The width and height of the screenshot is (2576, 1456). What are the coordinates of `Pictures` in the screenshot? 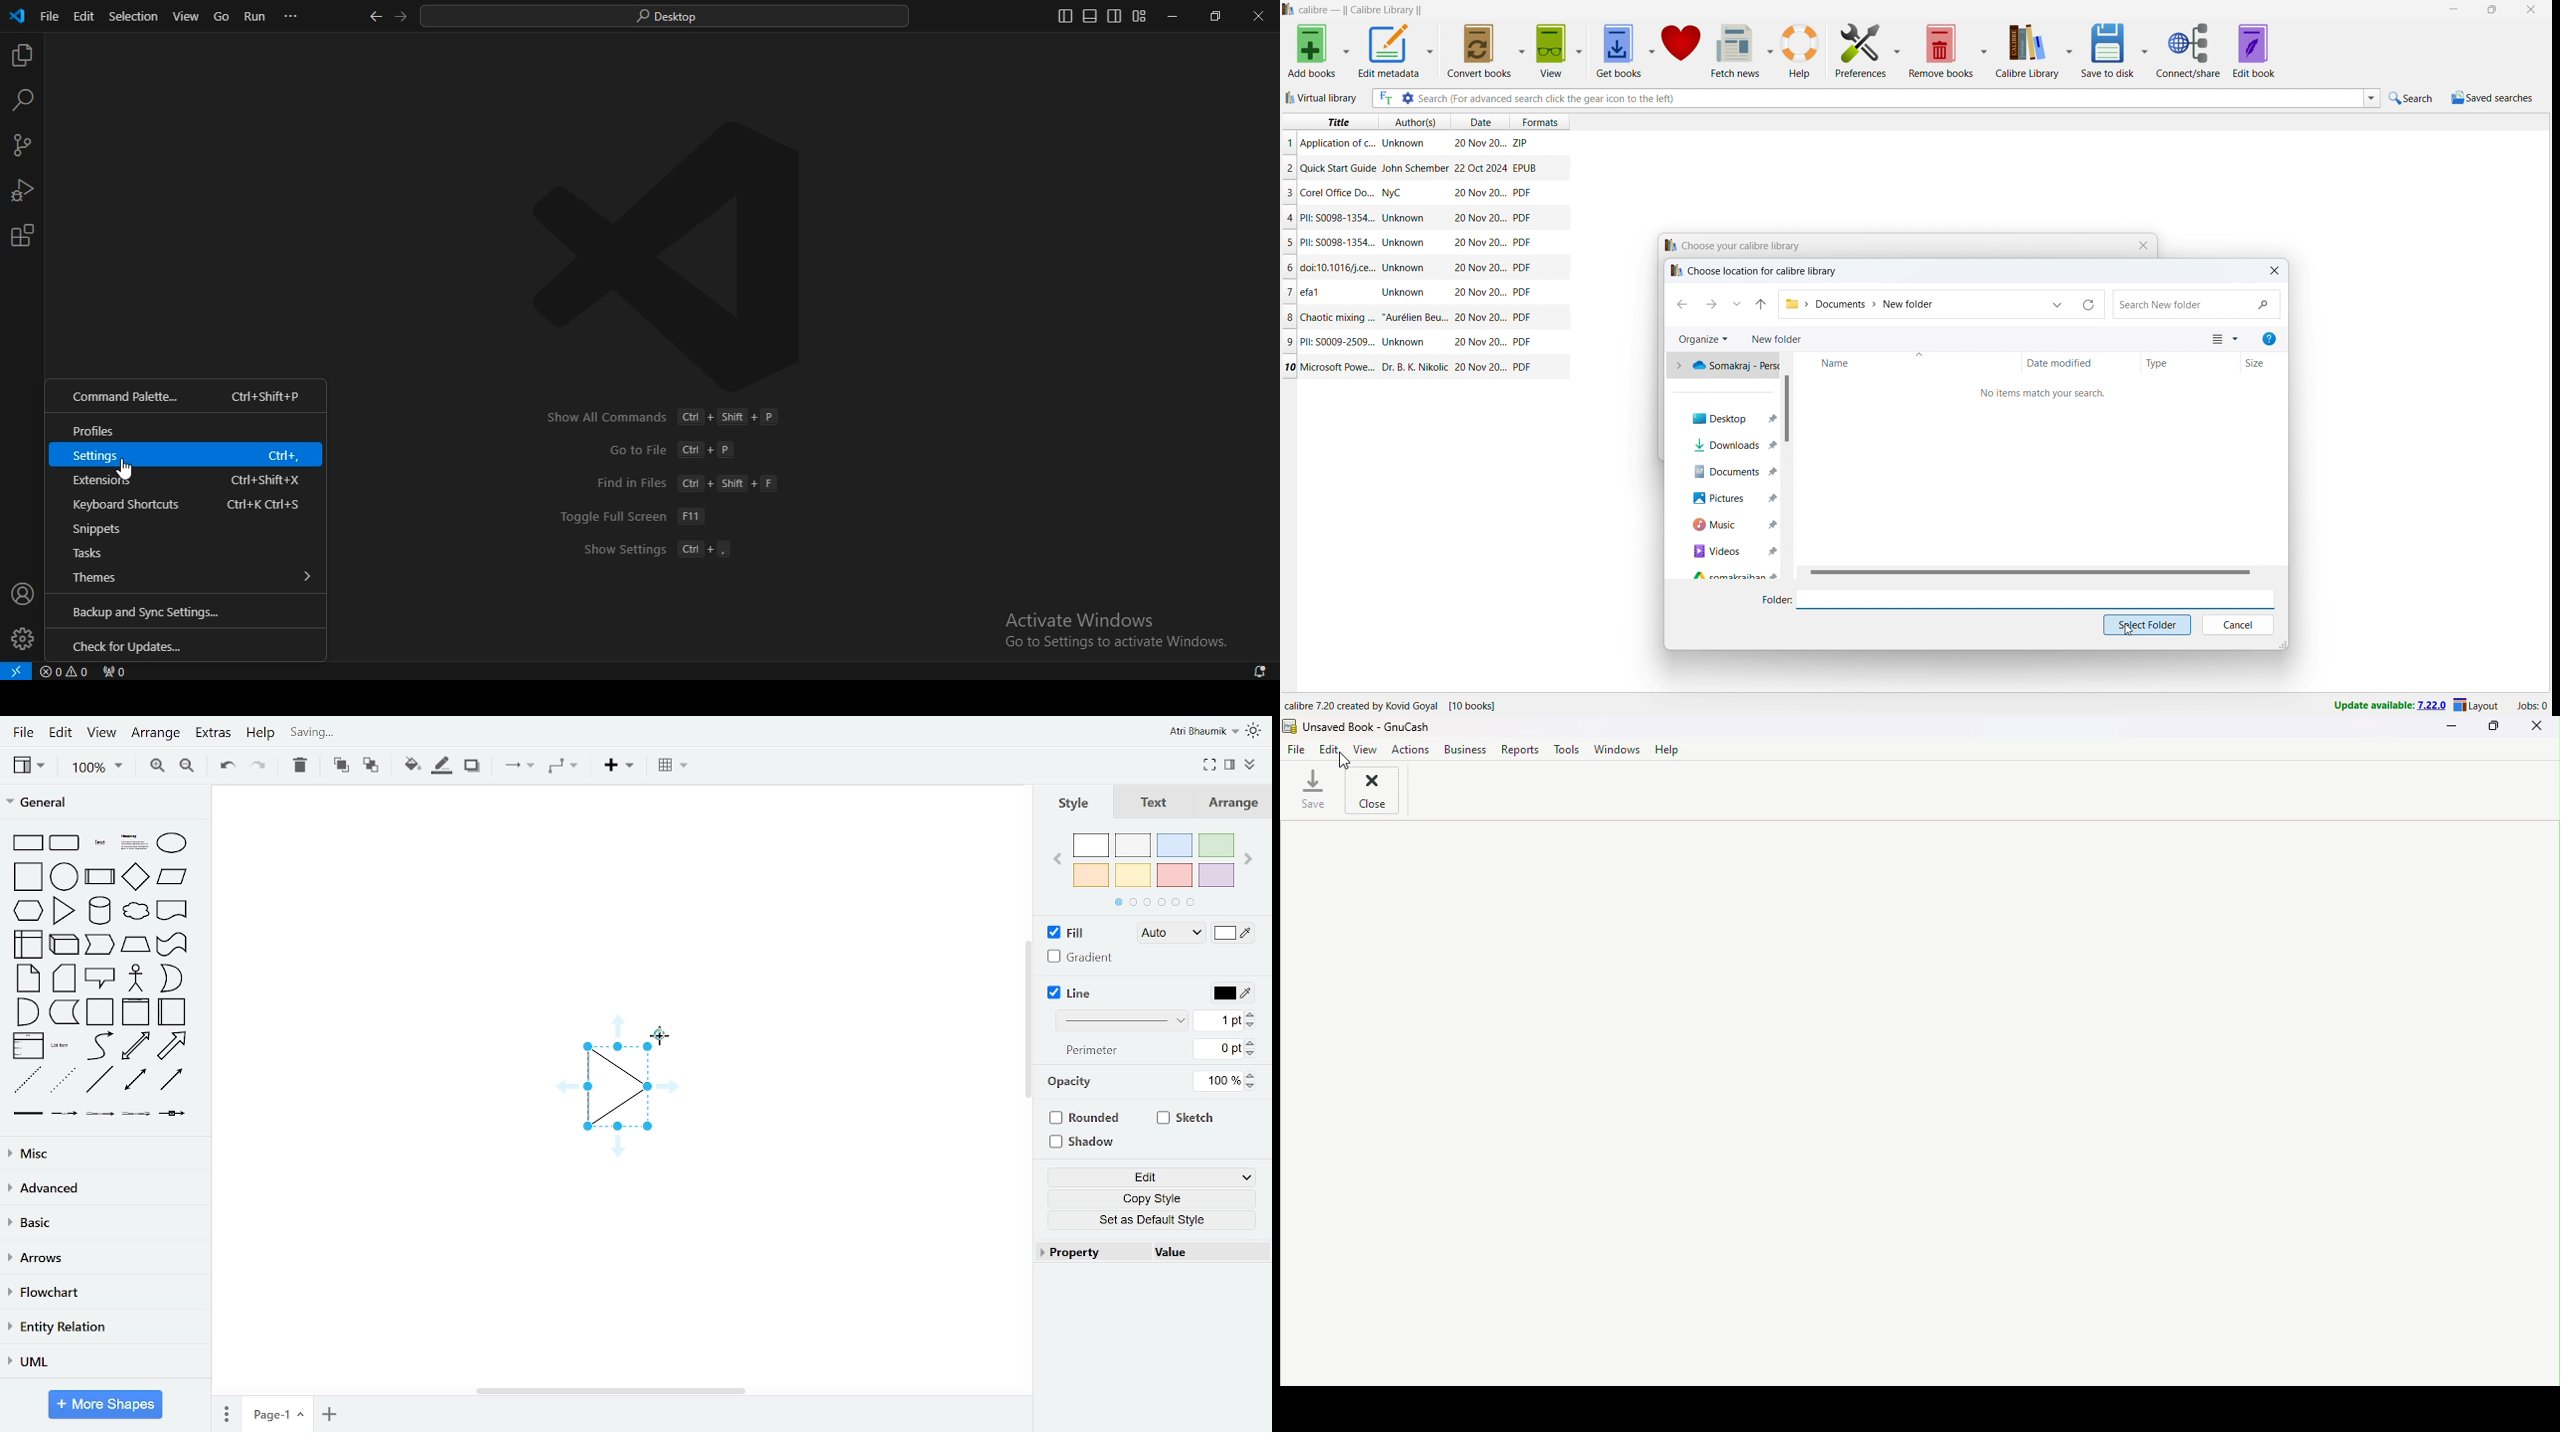 It's located at (1723, 499).